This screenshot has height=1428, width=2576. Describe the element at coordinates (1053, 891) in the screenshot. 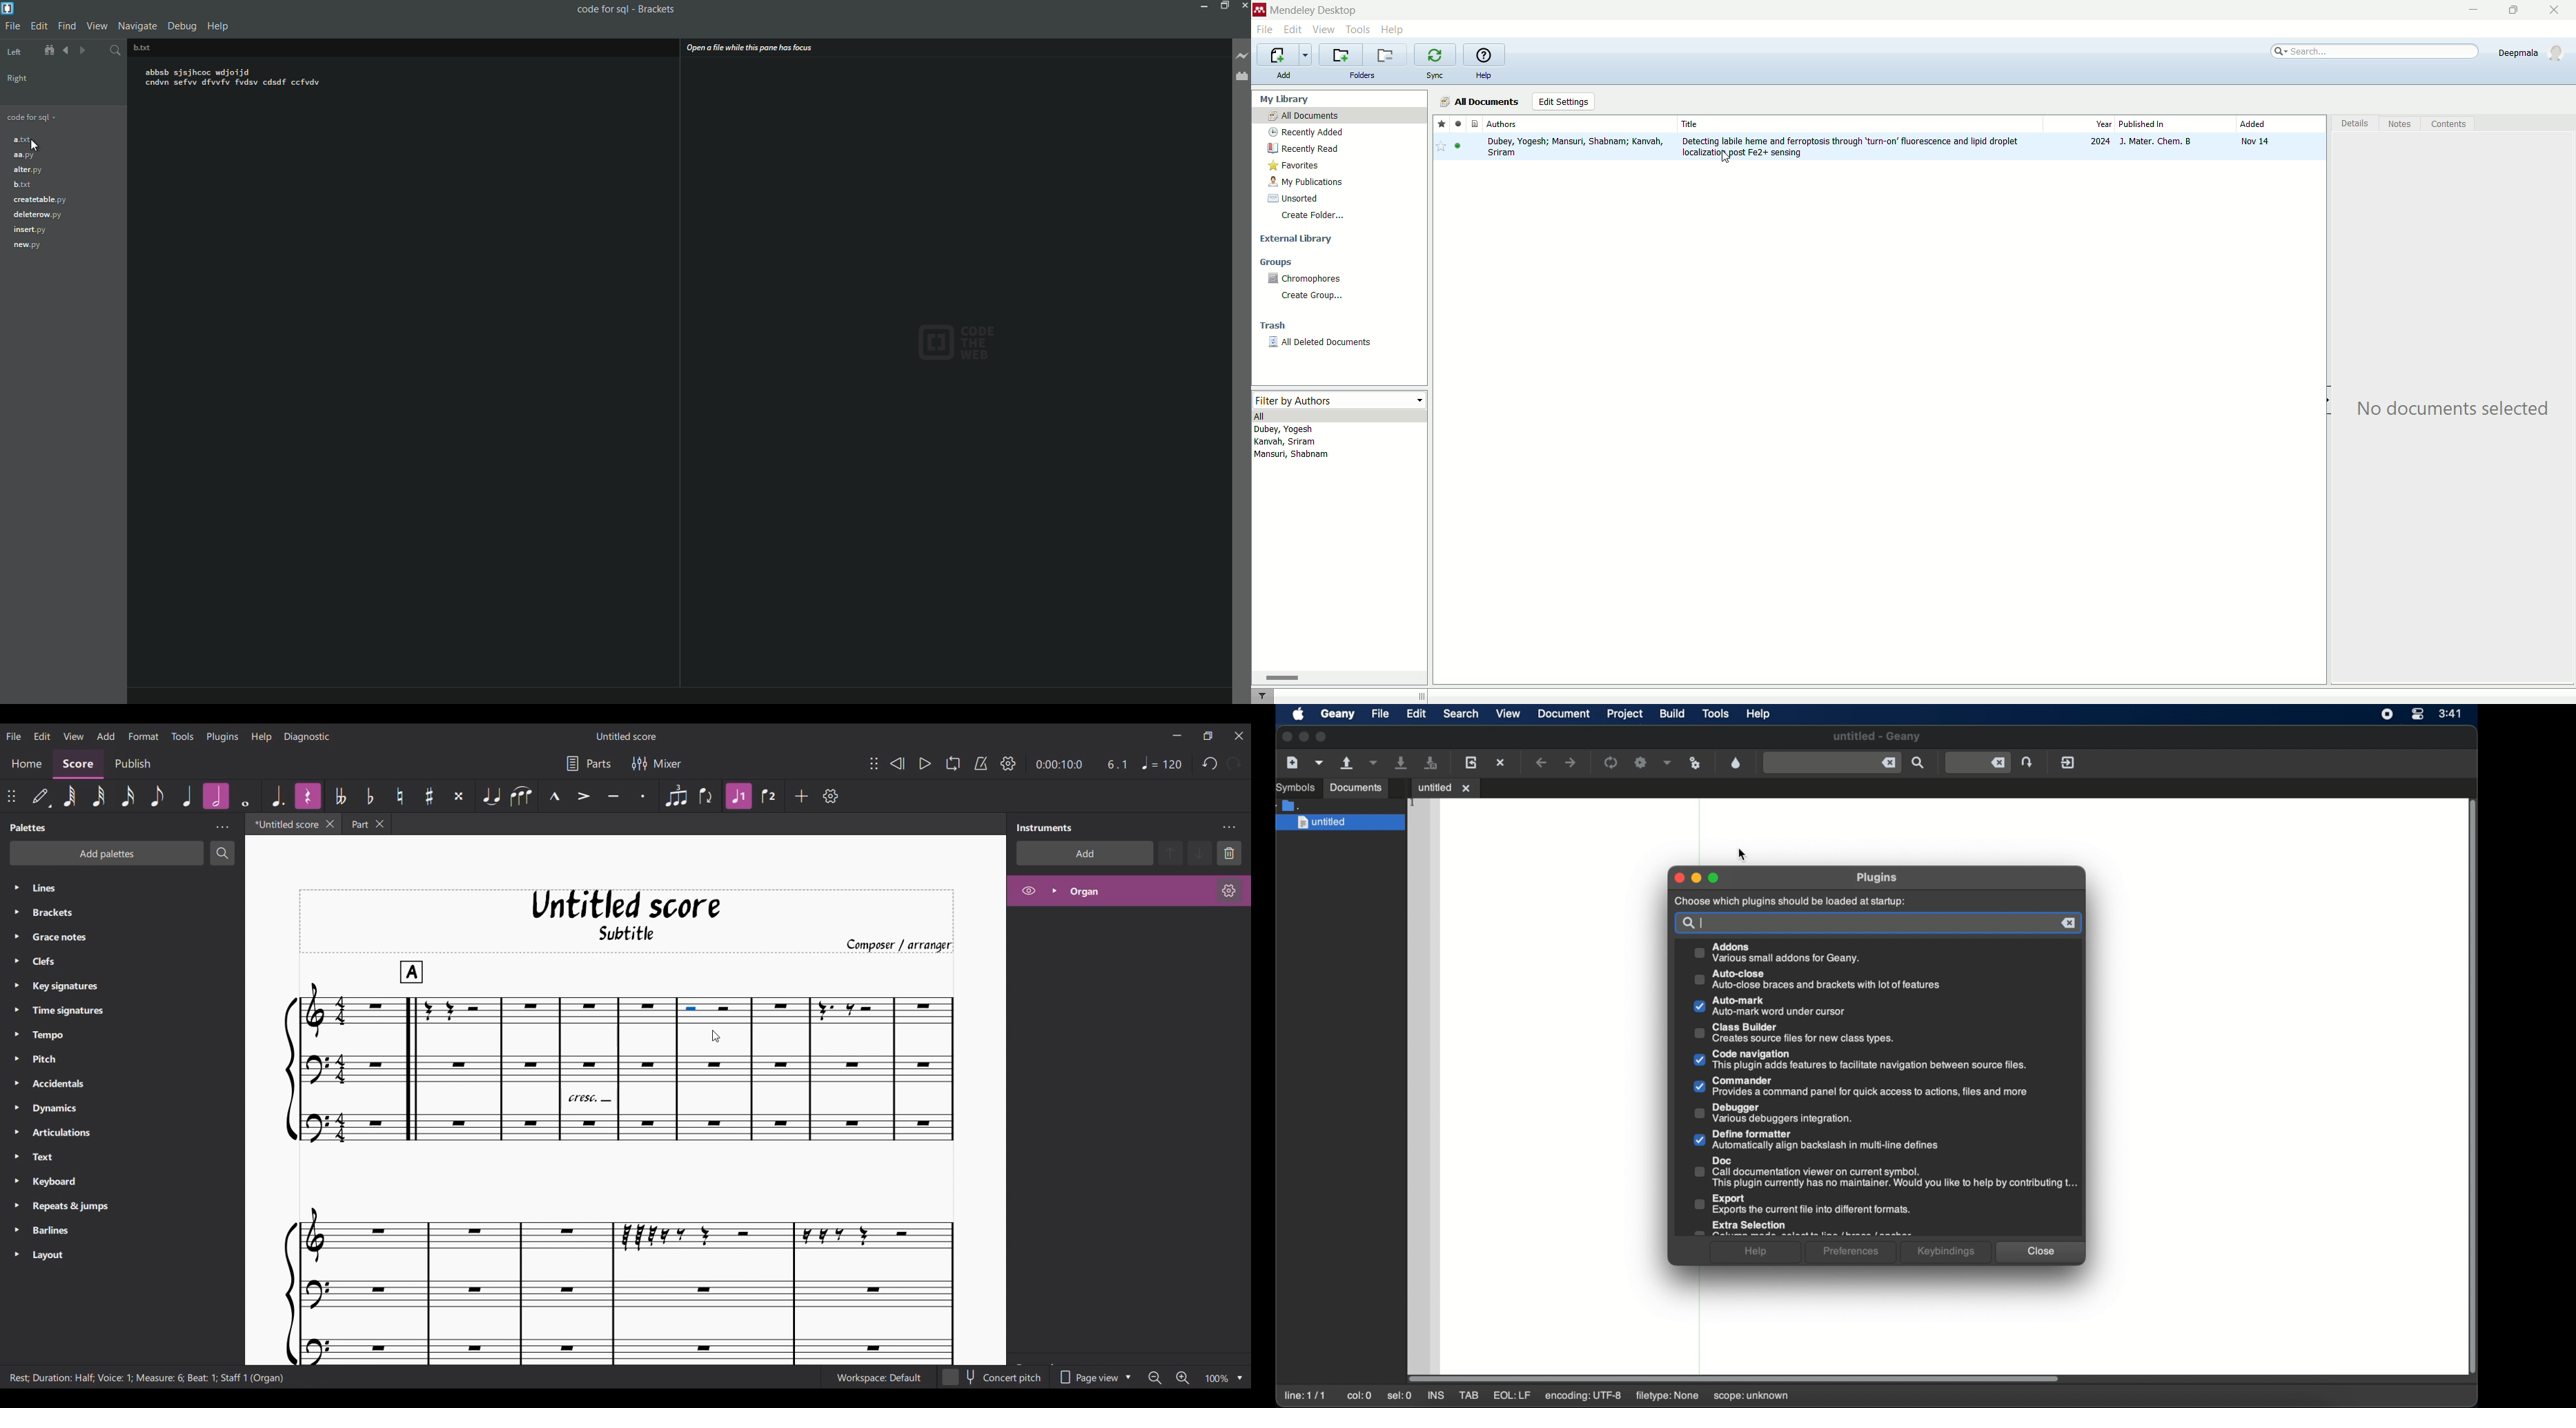

I see `Expand Organ` at that location.